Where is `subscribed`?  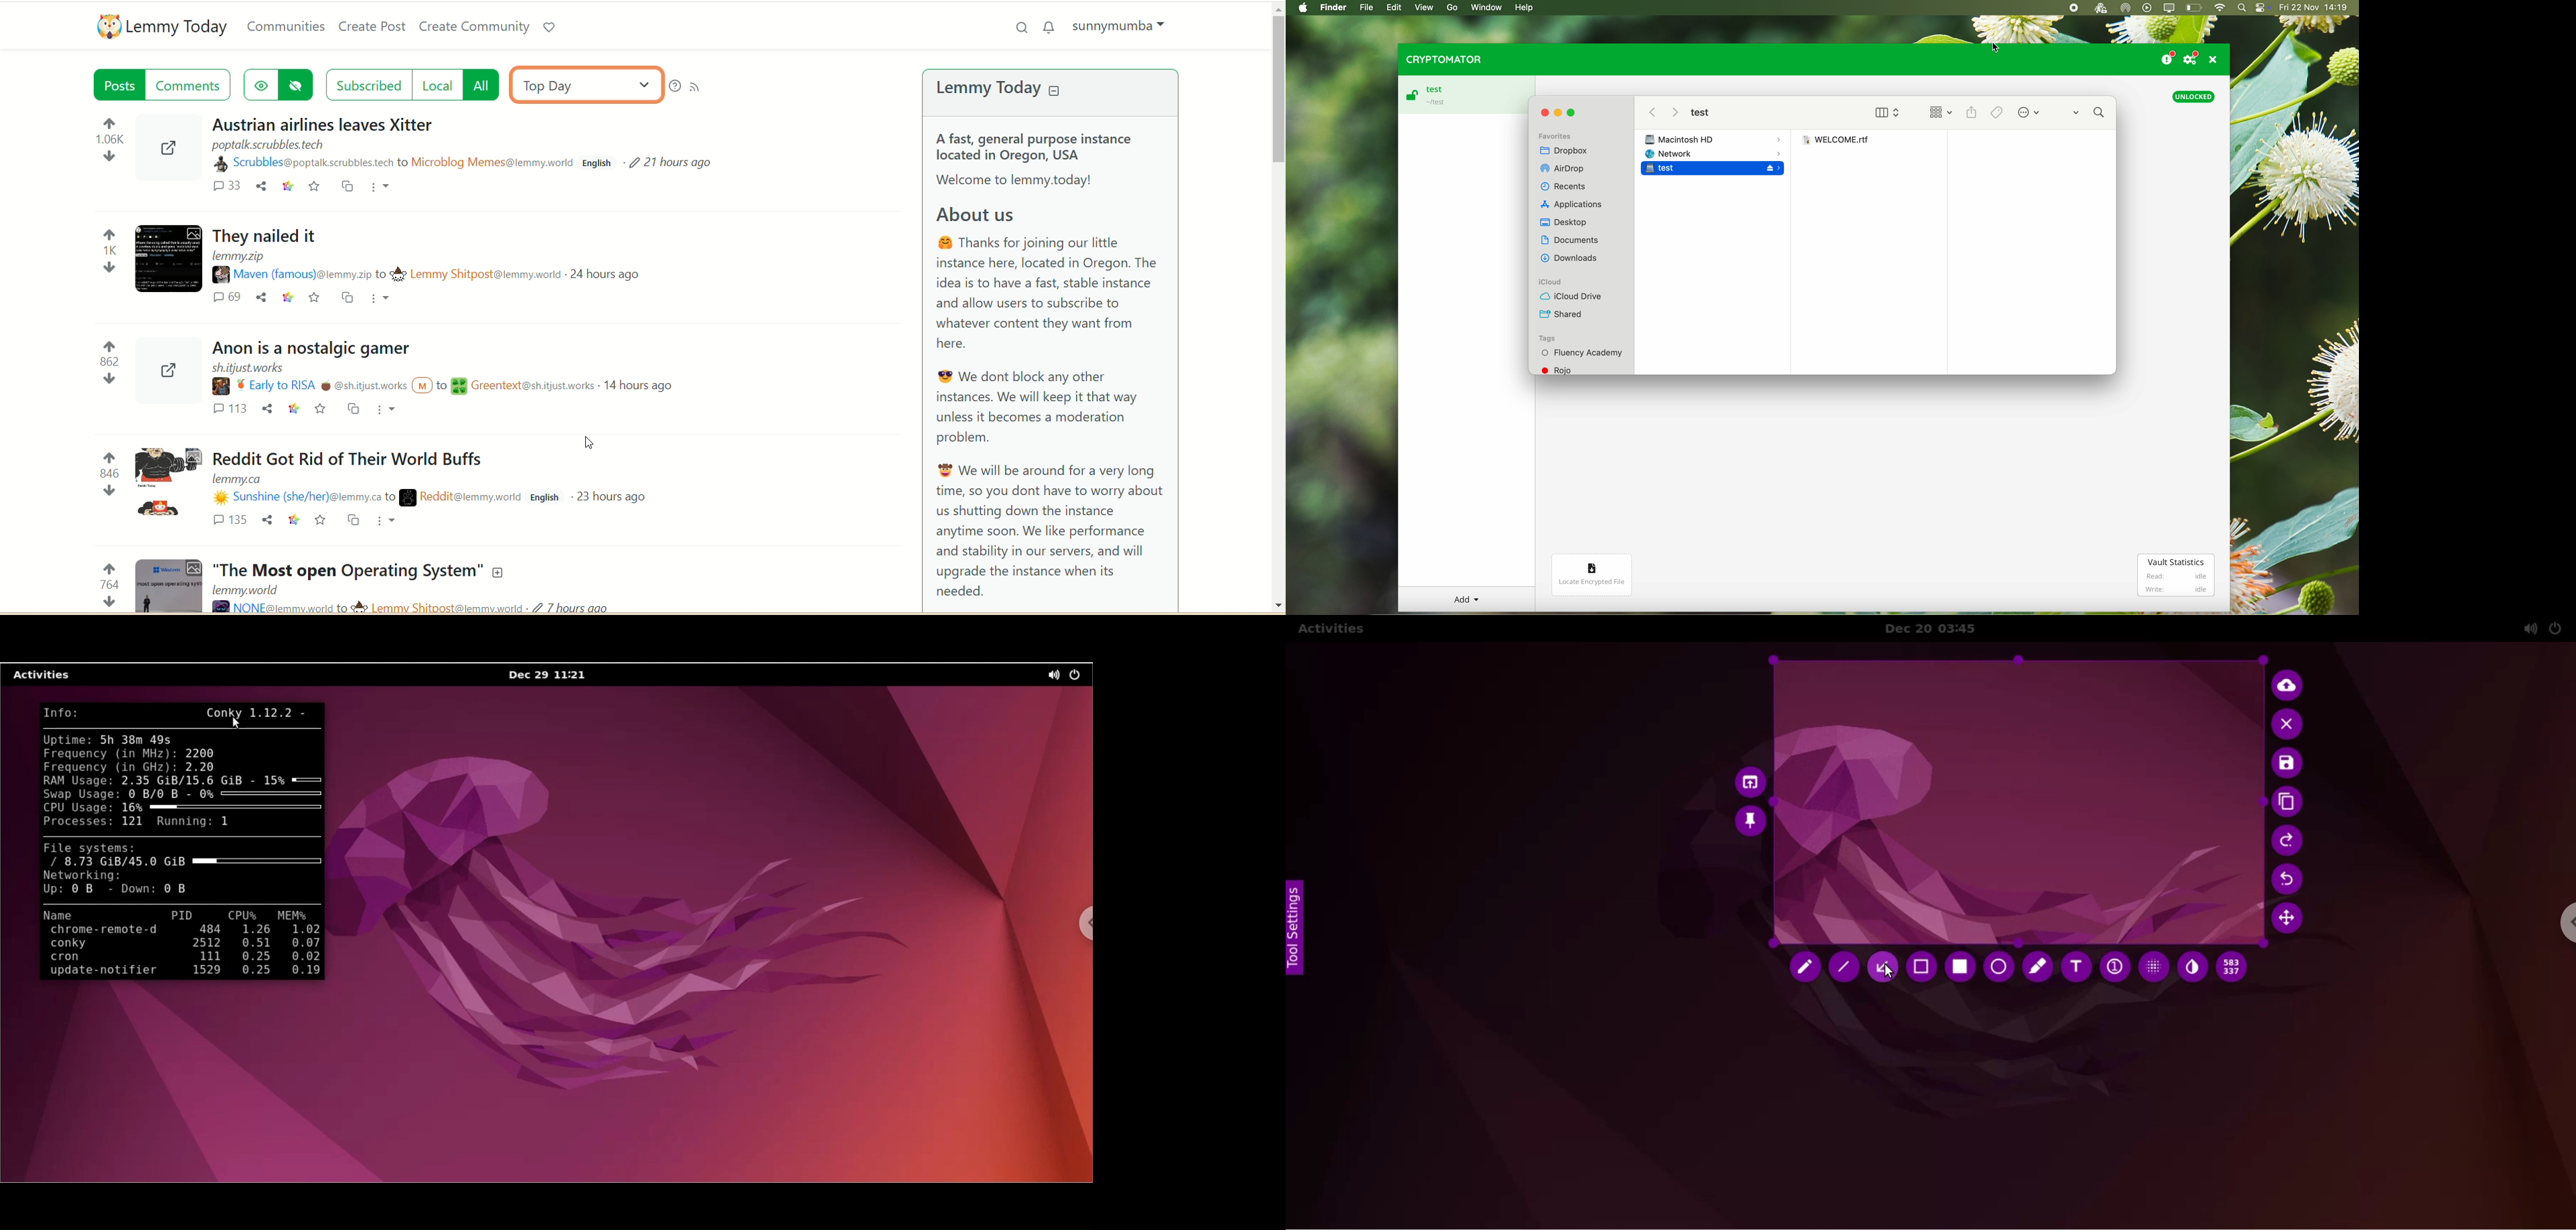 subscribed is located at coordinates (367, 83).